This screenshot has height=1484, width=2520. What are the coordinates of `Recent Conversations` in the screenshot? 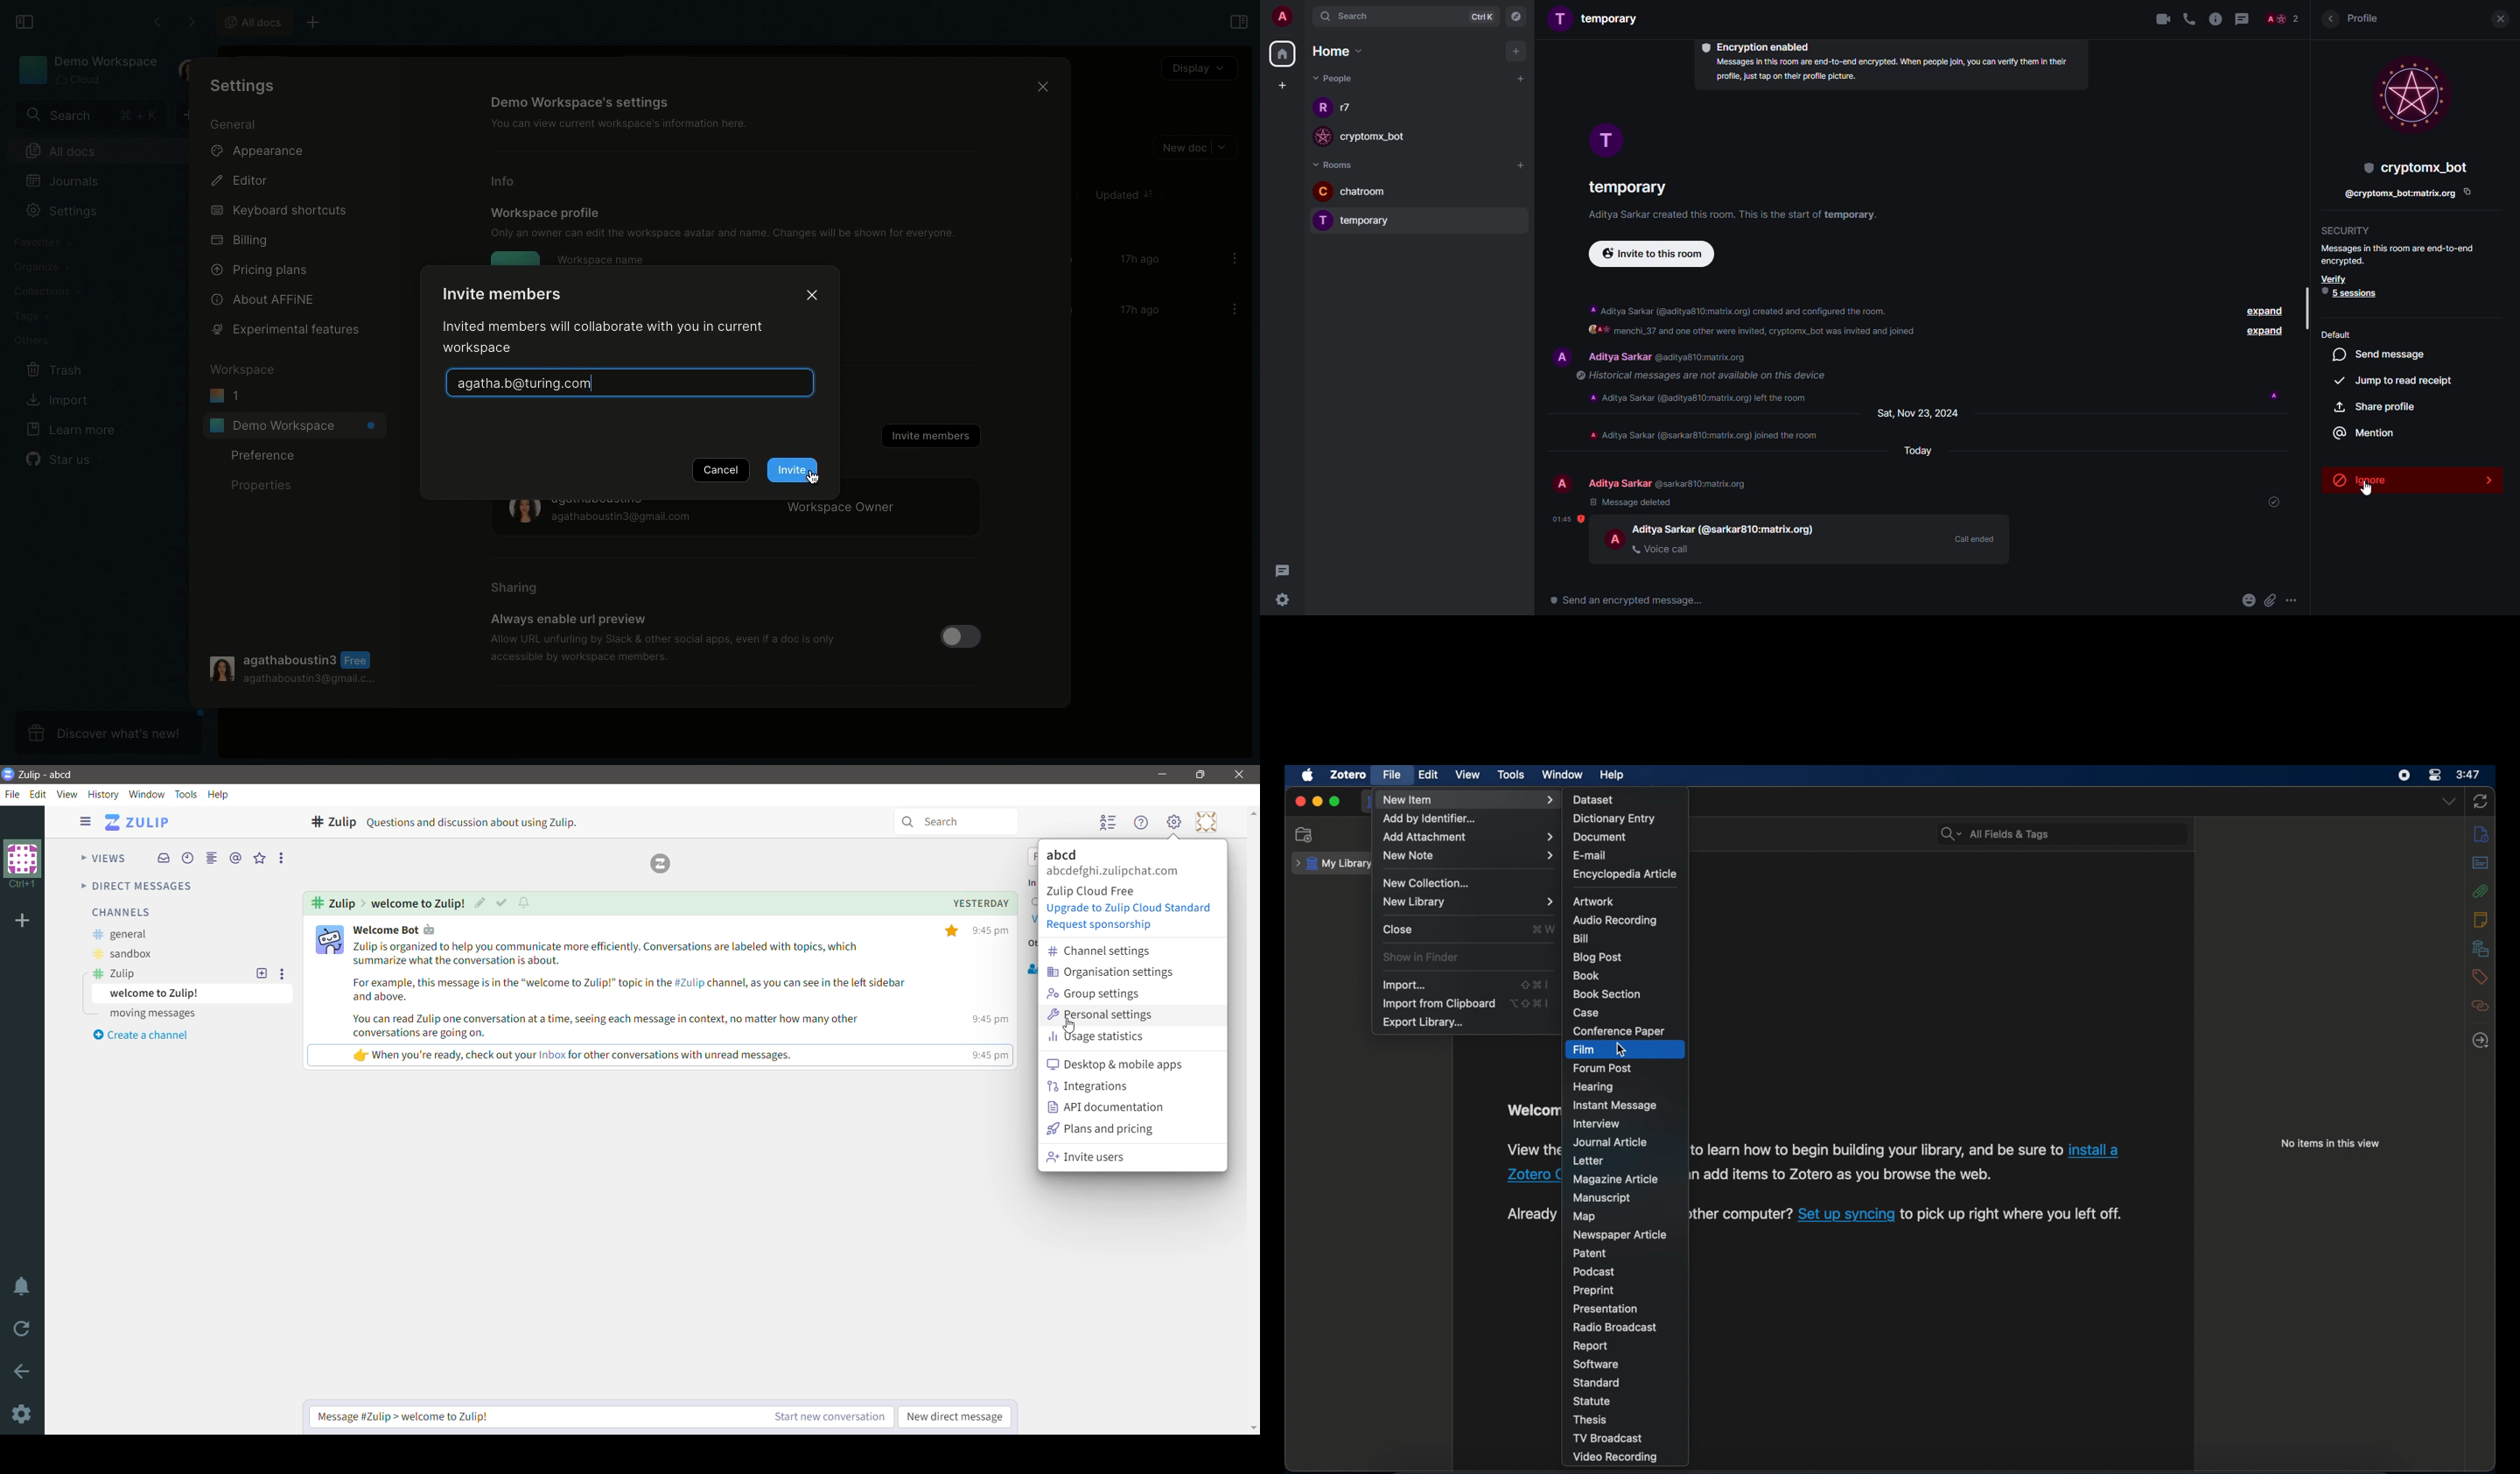 It's located at (187, 858).